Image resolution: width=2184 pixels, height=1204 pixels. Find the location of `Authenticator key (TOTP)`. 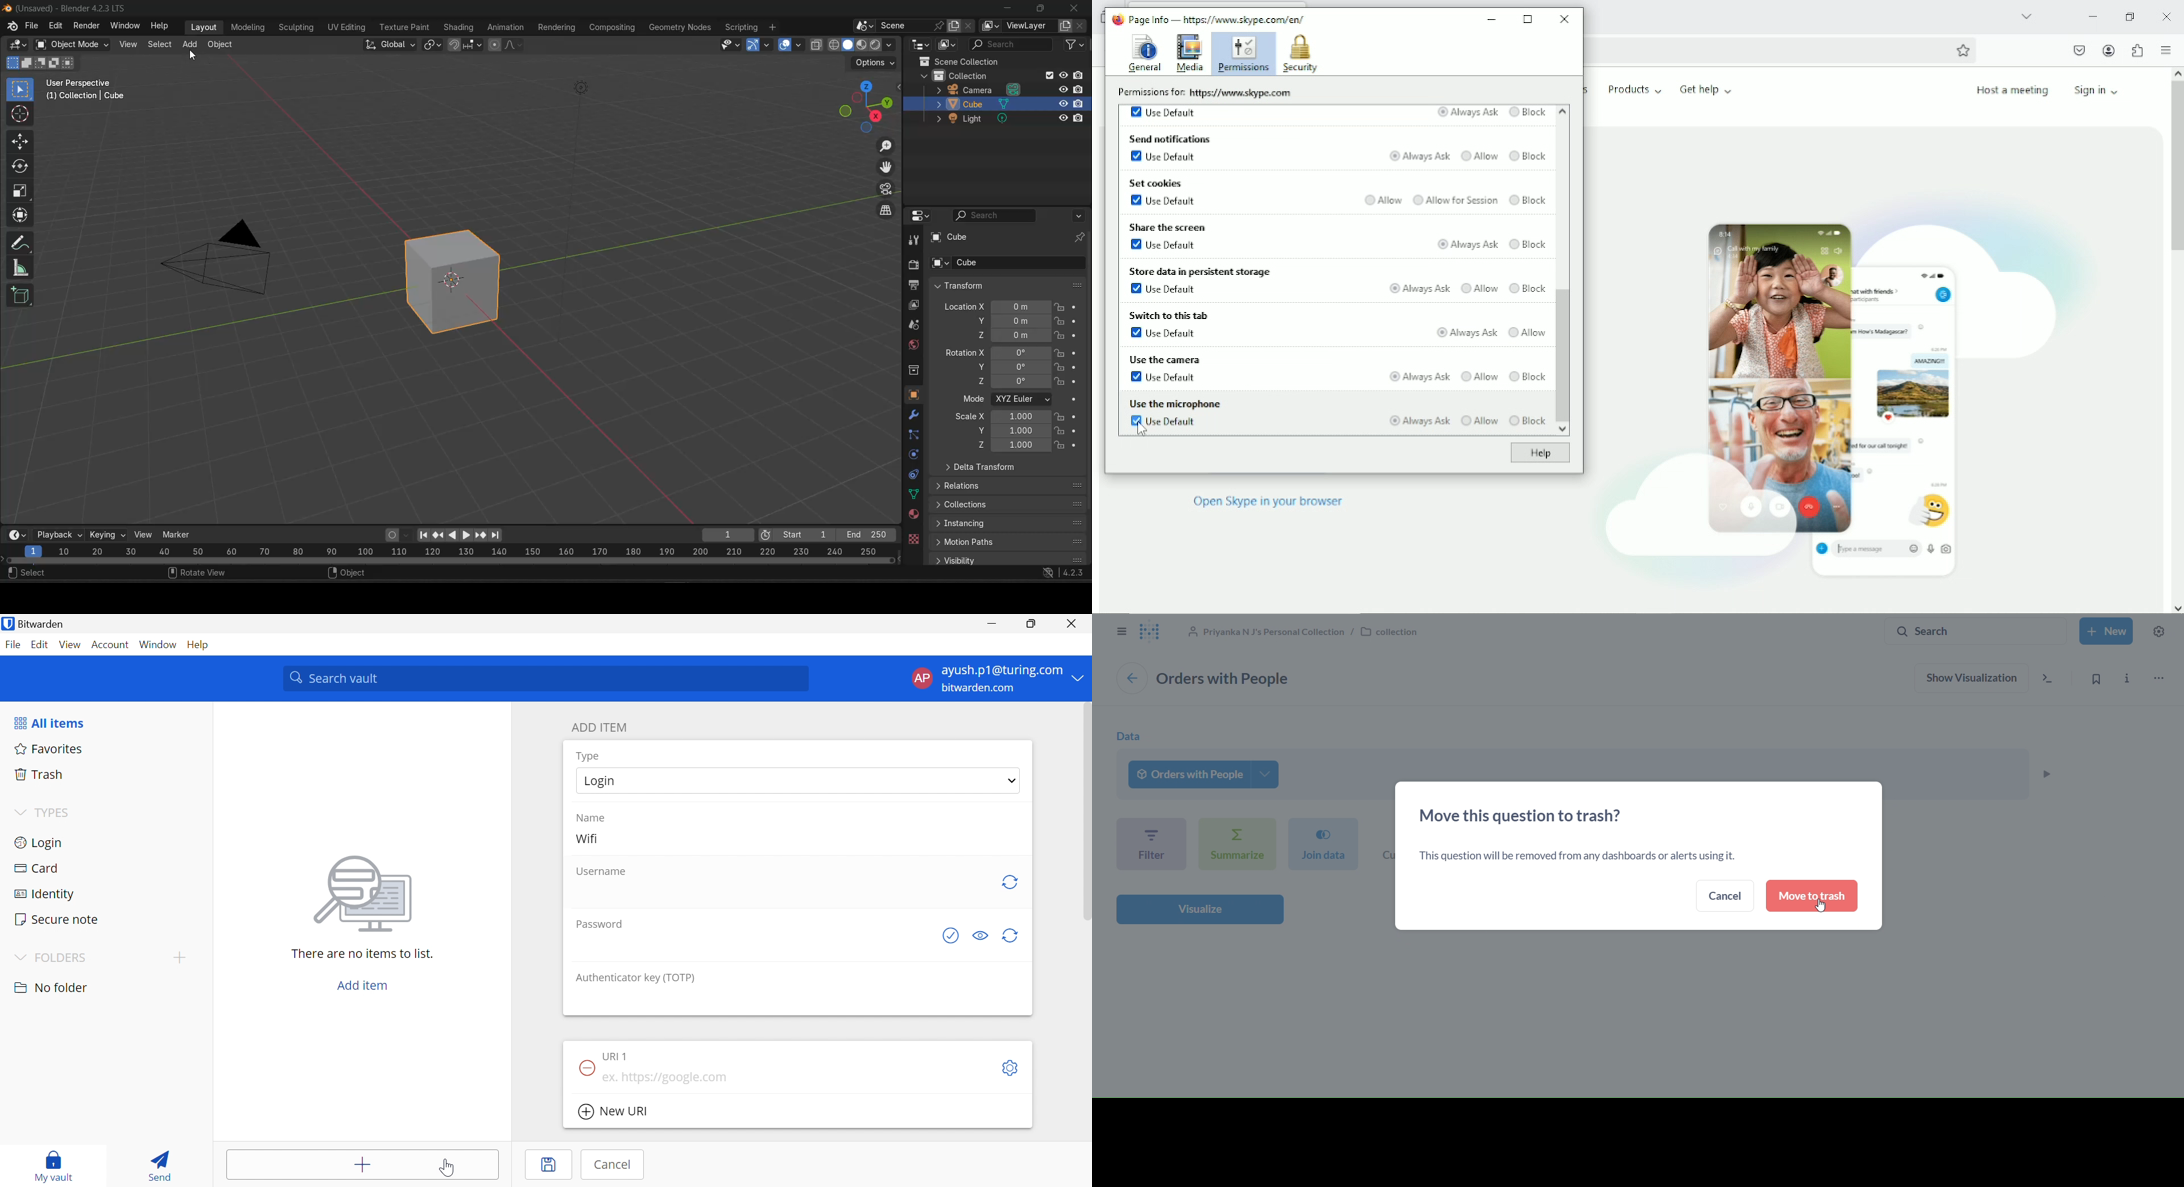

Authenticator key (TOTP) is located at coordinates (635, 978).